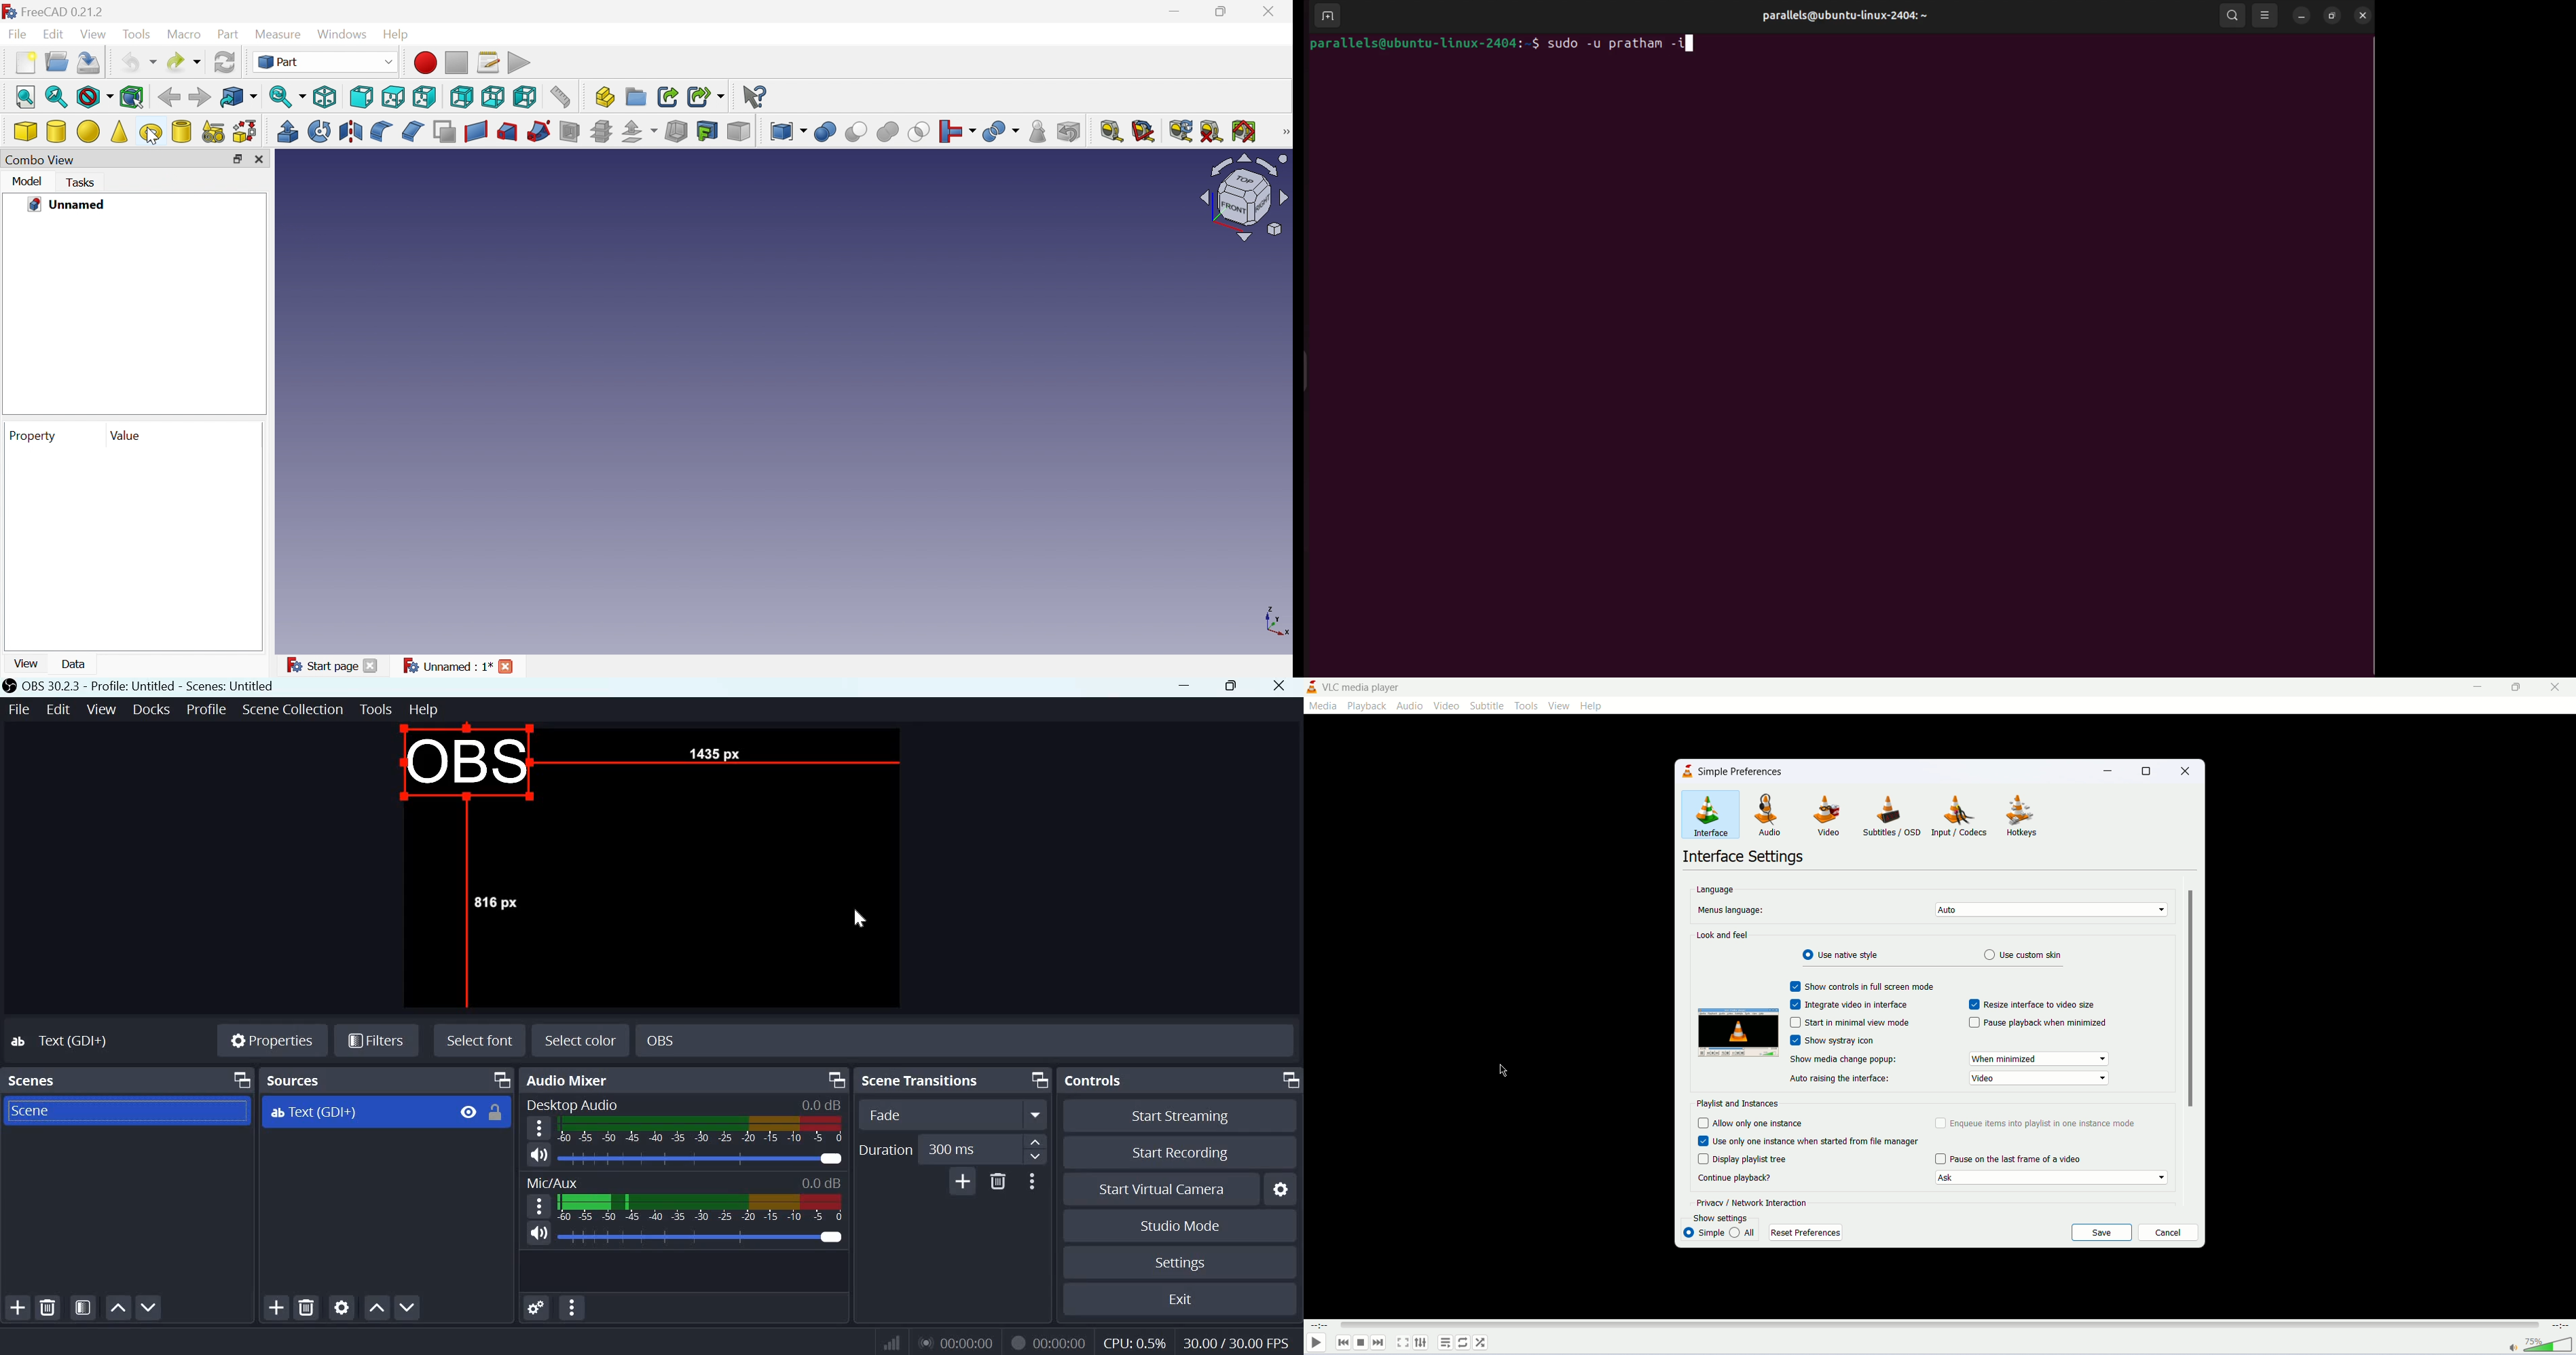  What do you see at coordinates (1744, 770) in the screenshot?
I see `simple preferences` at bounding box center [1744, 770].